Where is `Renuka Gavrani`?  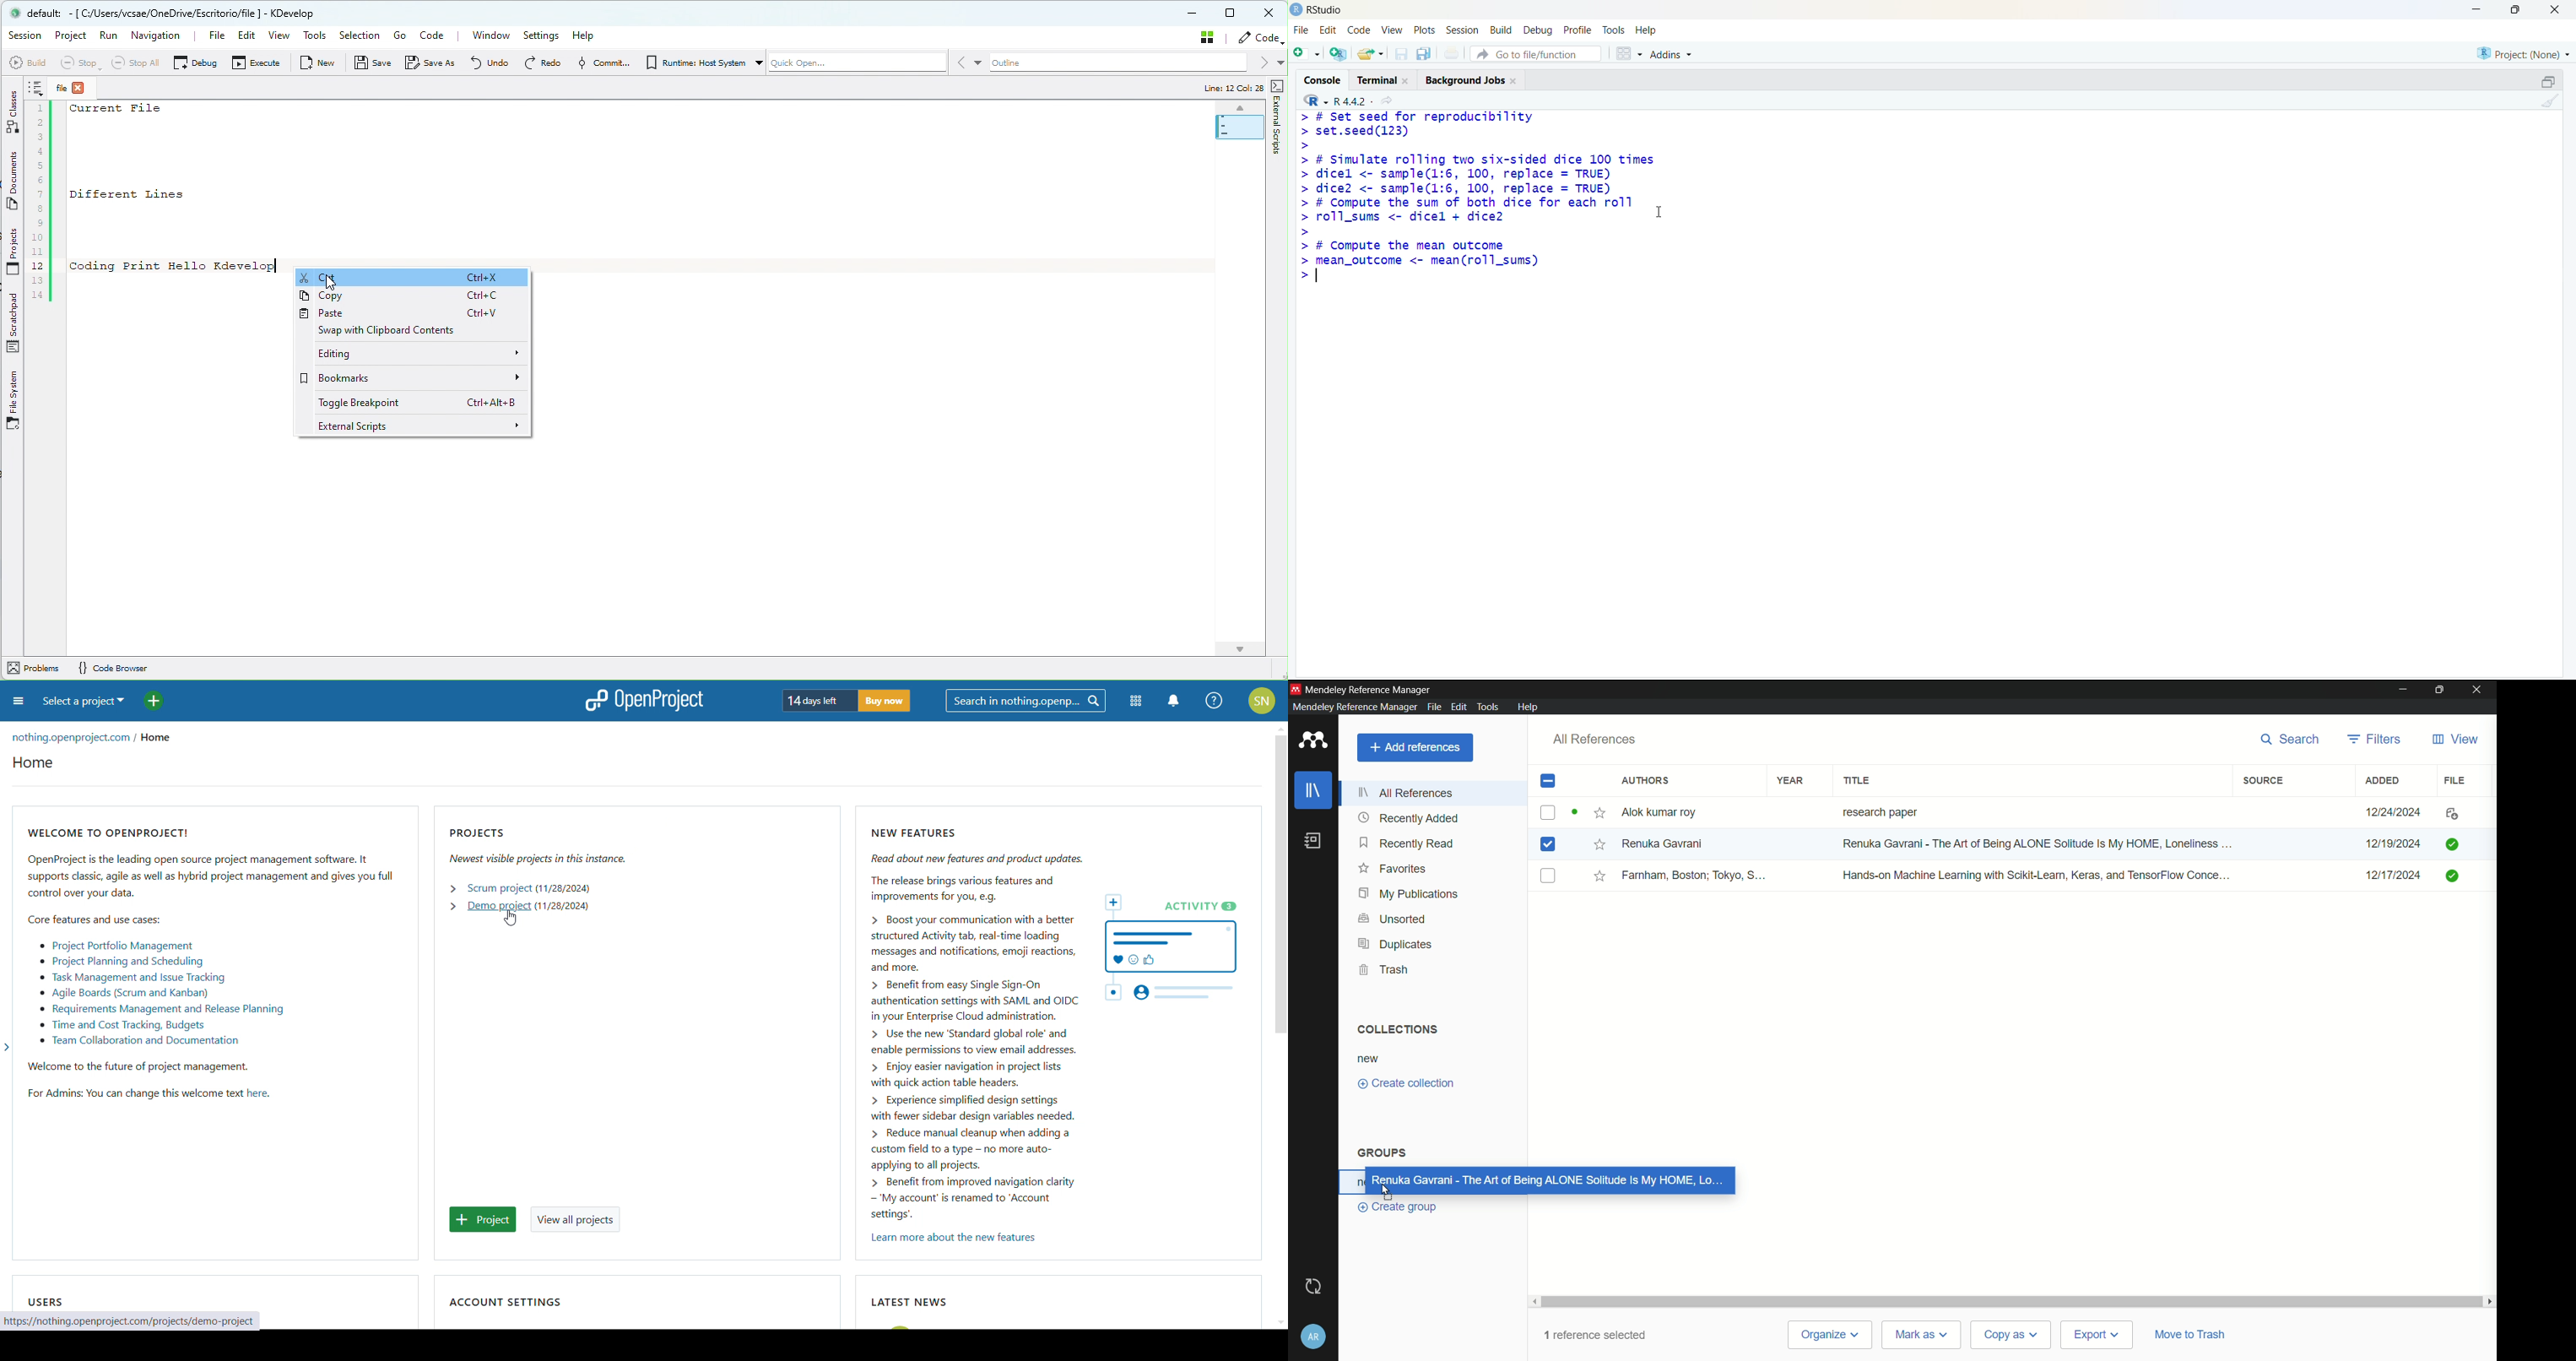 Renuka Gavrani is located at coordinates (1663, 843).